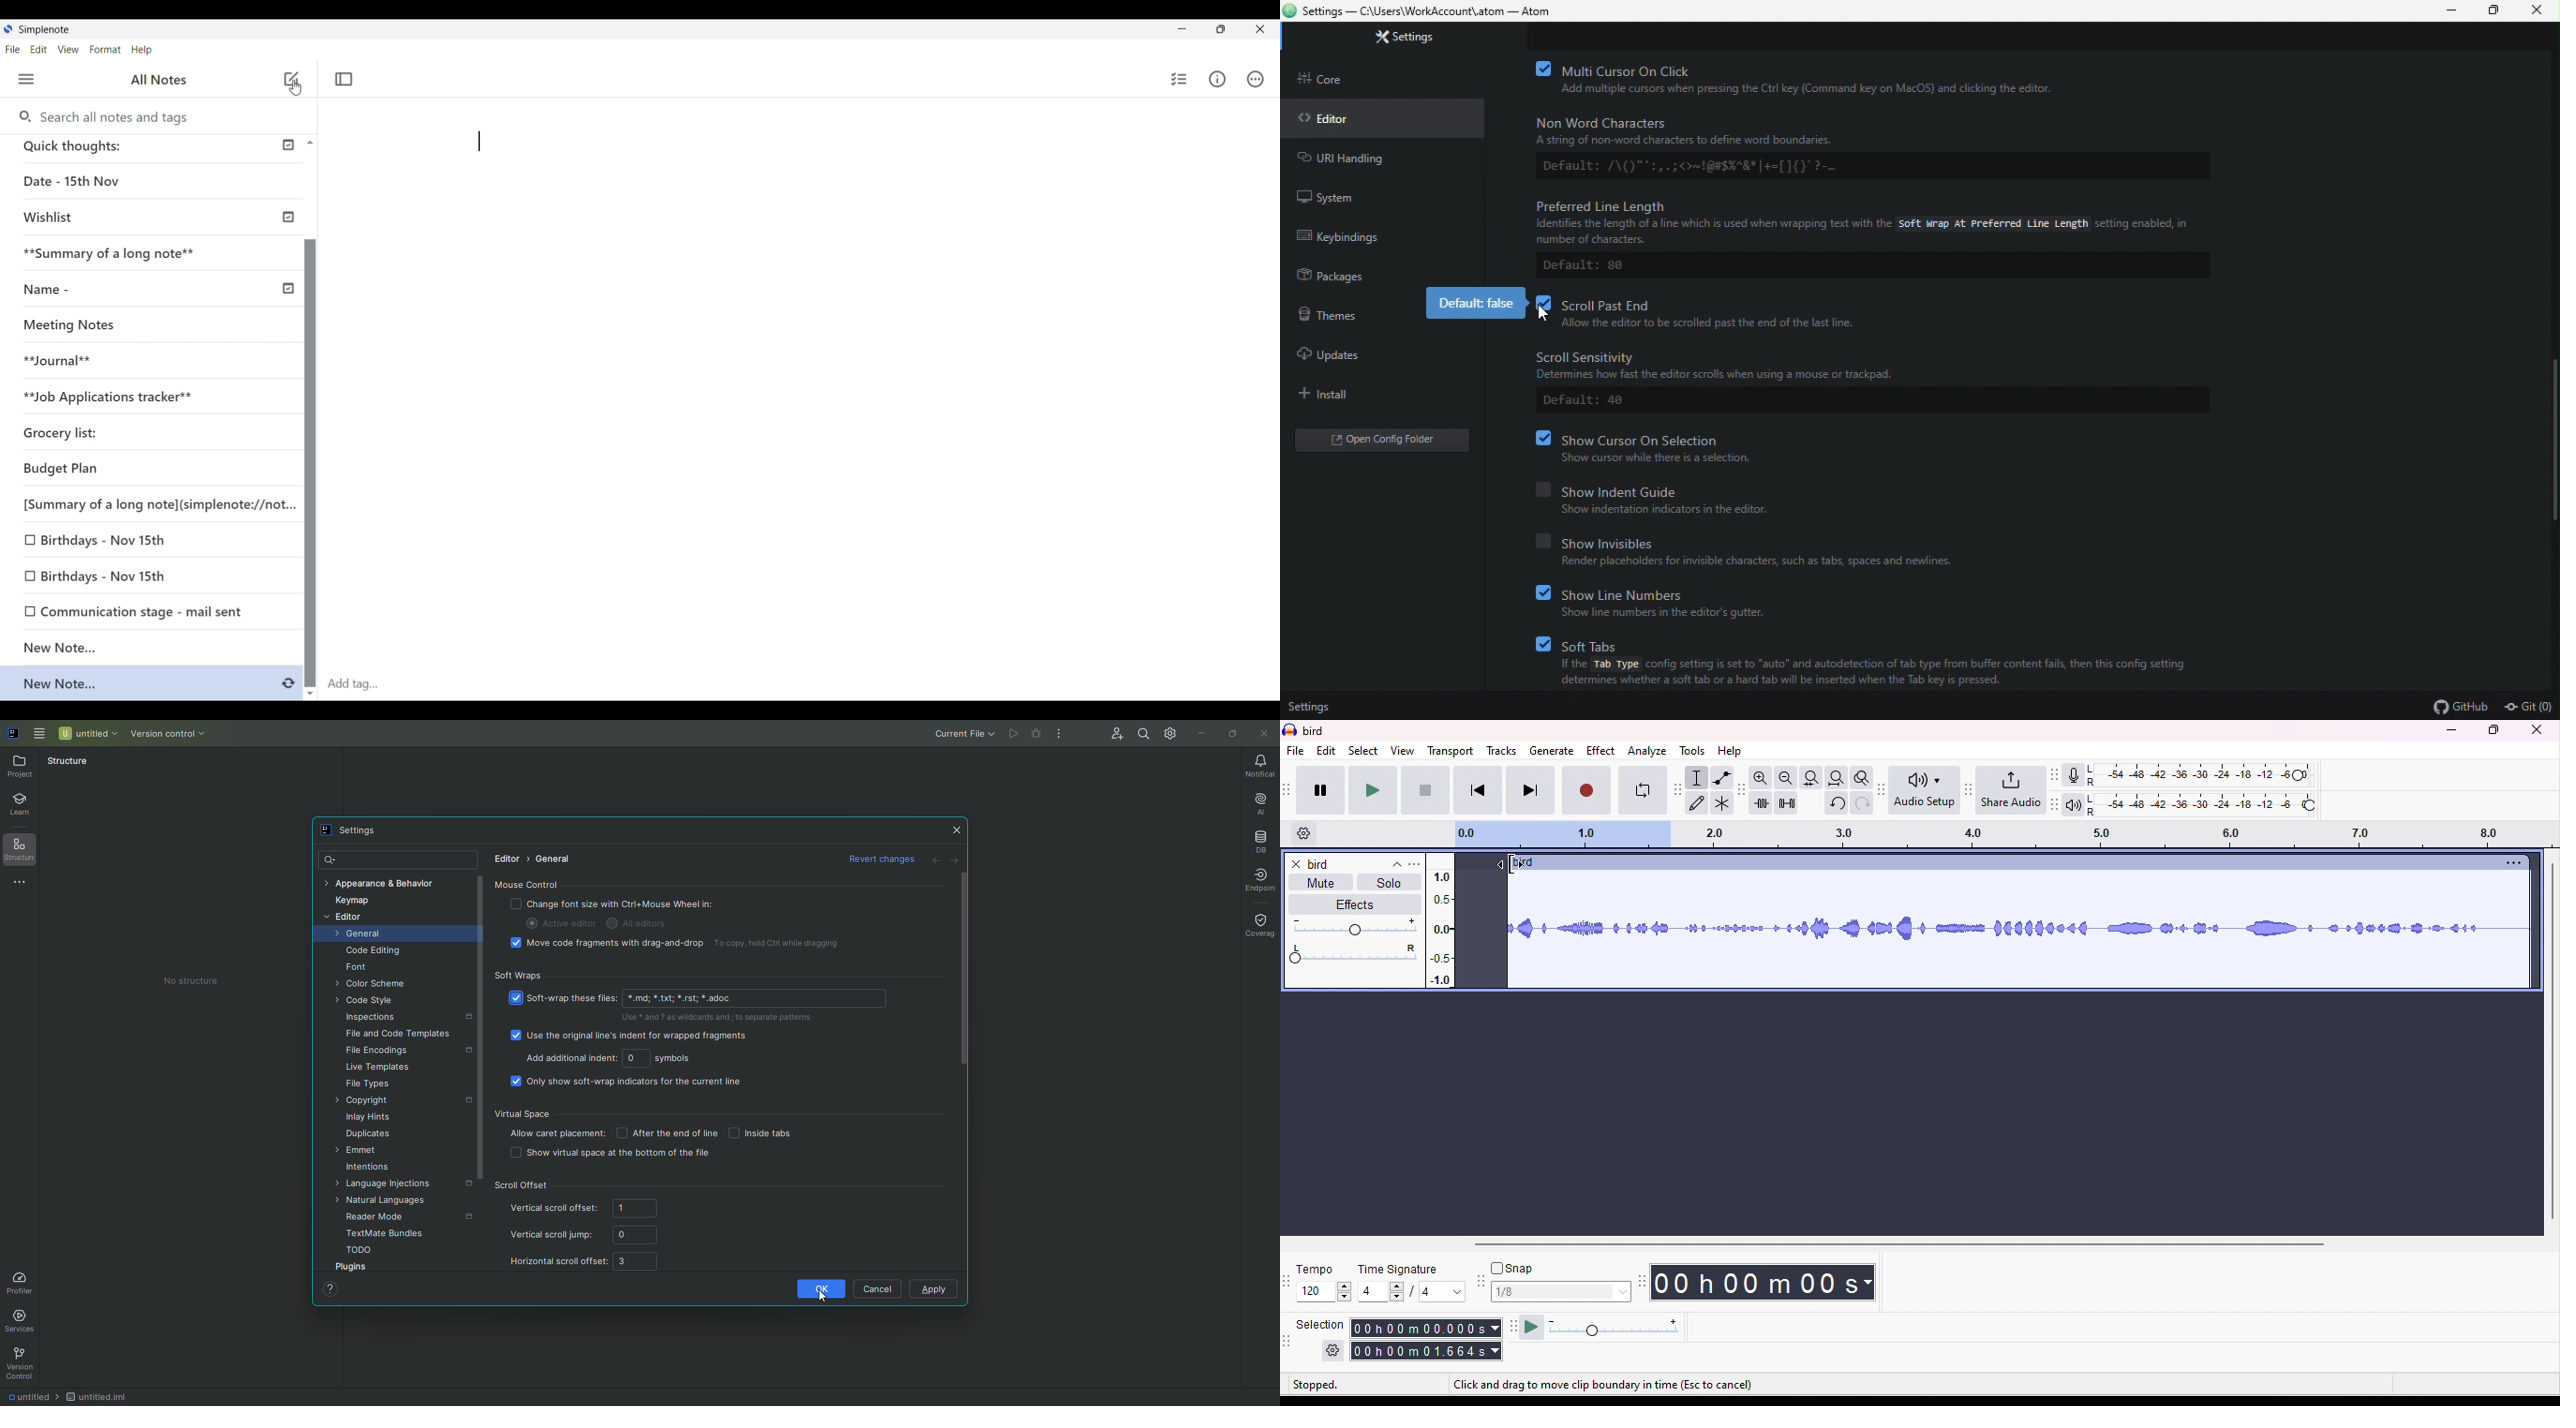  I want to click on options, so click(1414, 864).